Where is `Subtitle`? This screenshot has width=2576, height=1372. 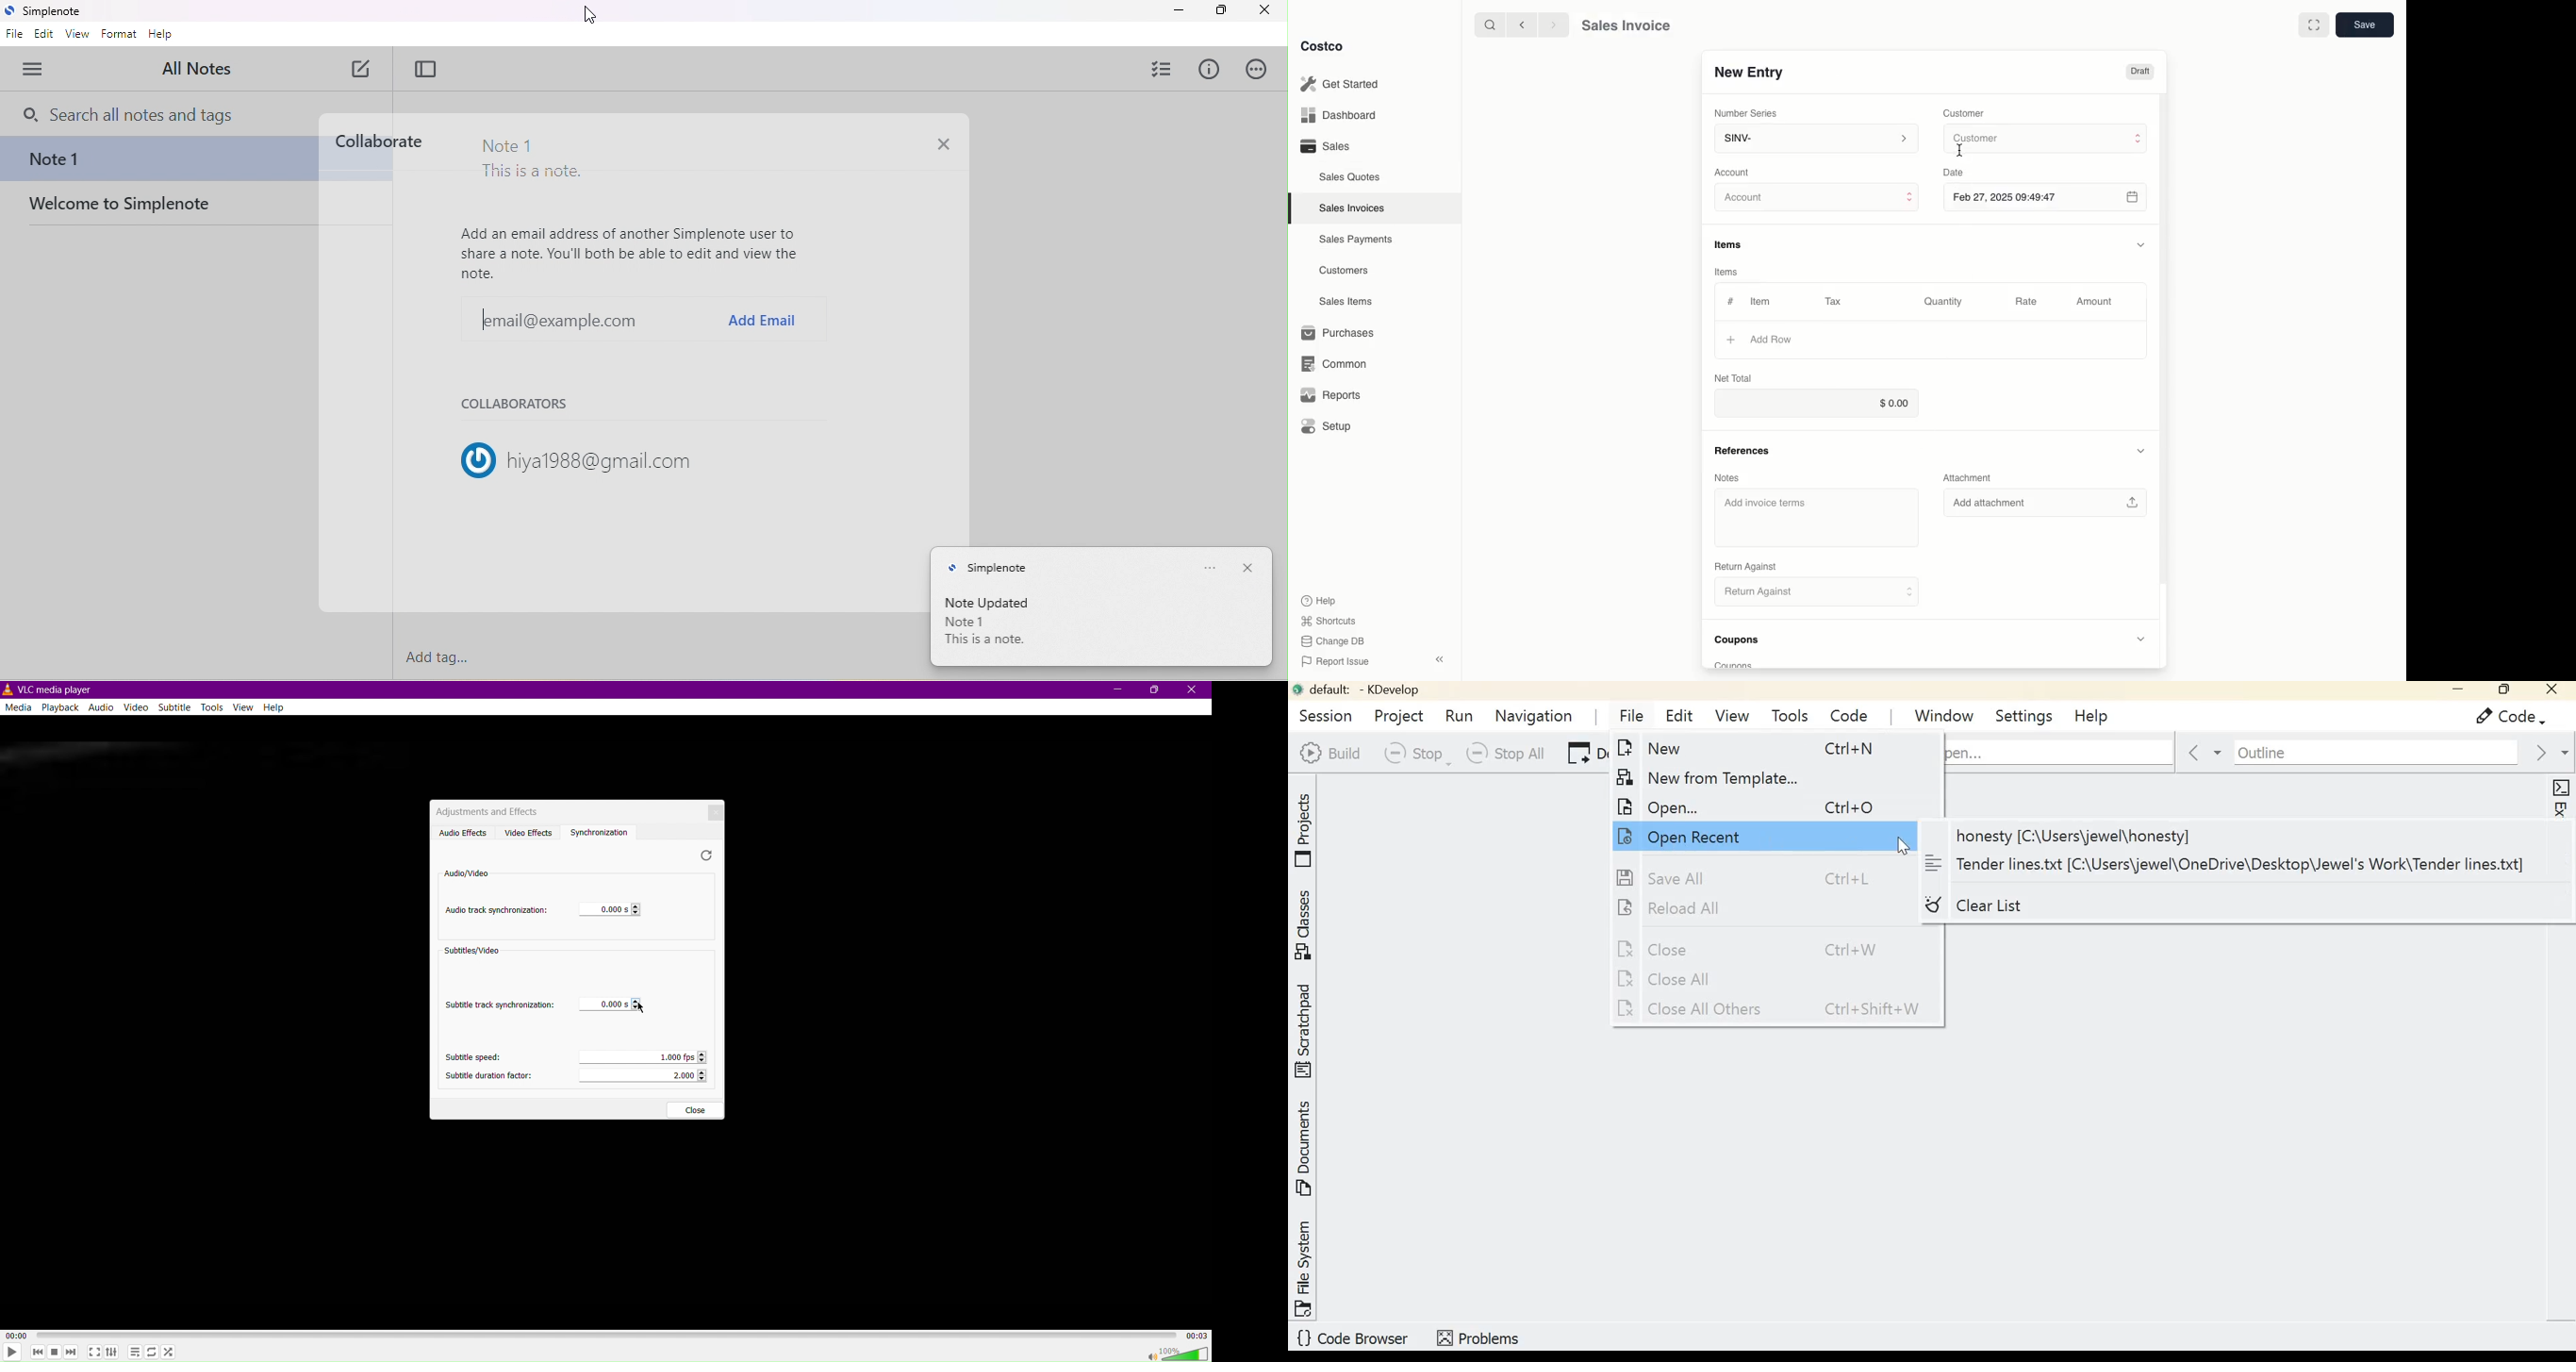
Subtitle is located at coordinates (172, 708).